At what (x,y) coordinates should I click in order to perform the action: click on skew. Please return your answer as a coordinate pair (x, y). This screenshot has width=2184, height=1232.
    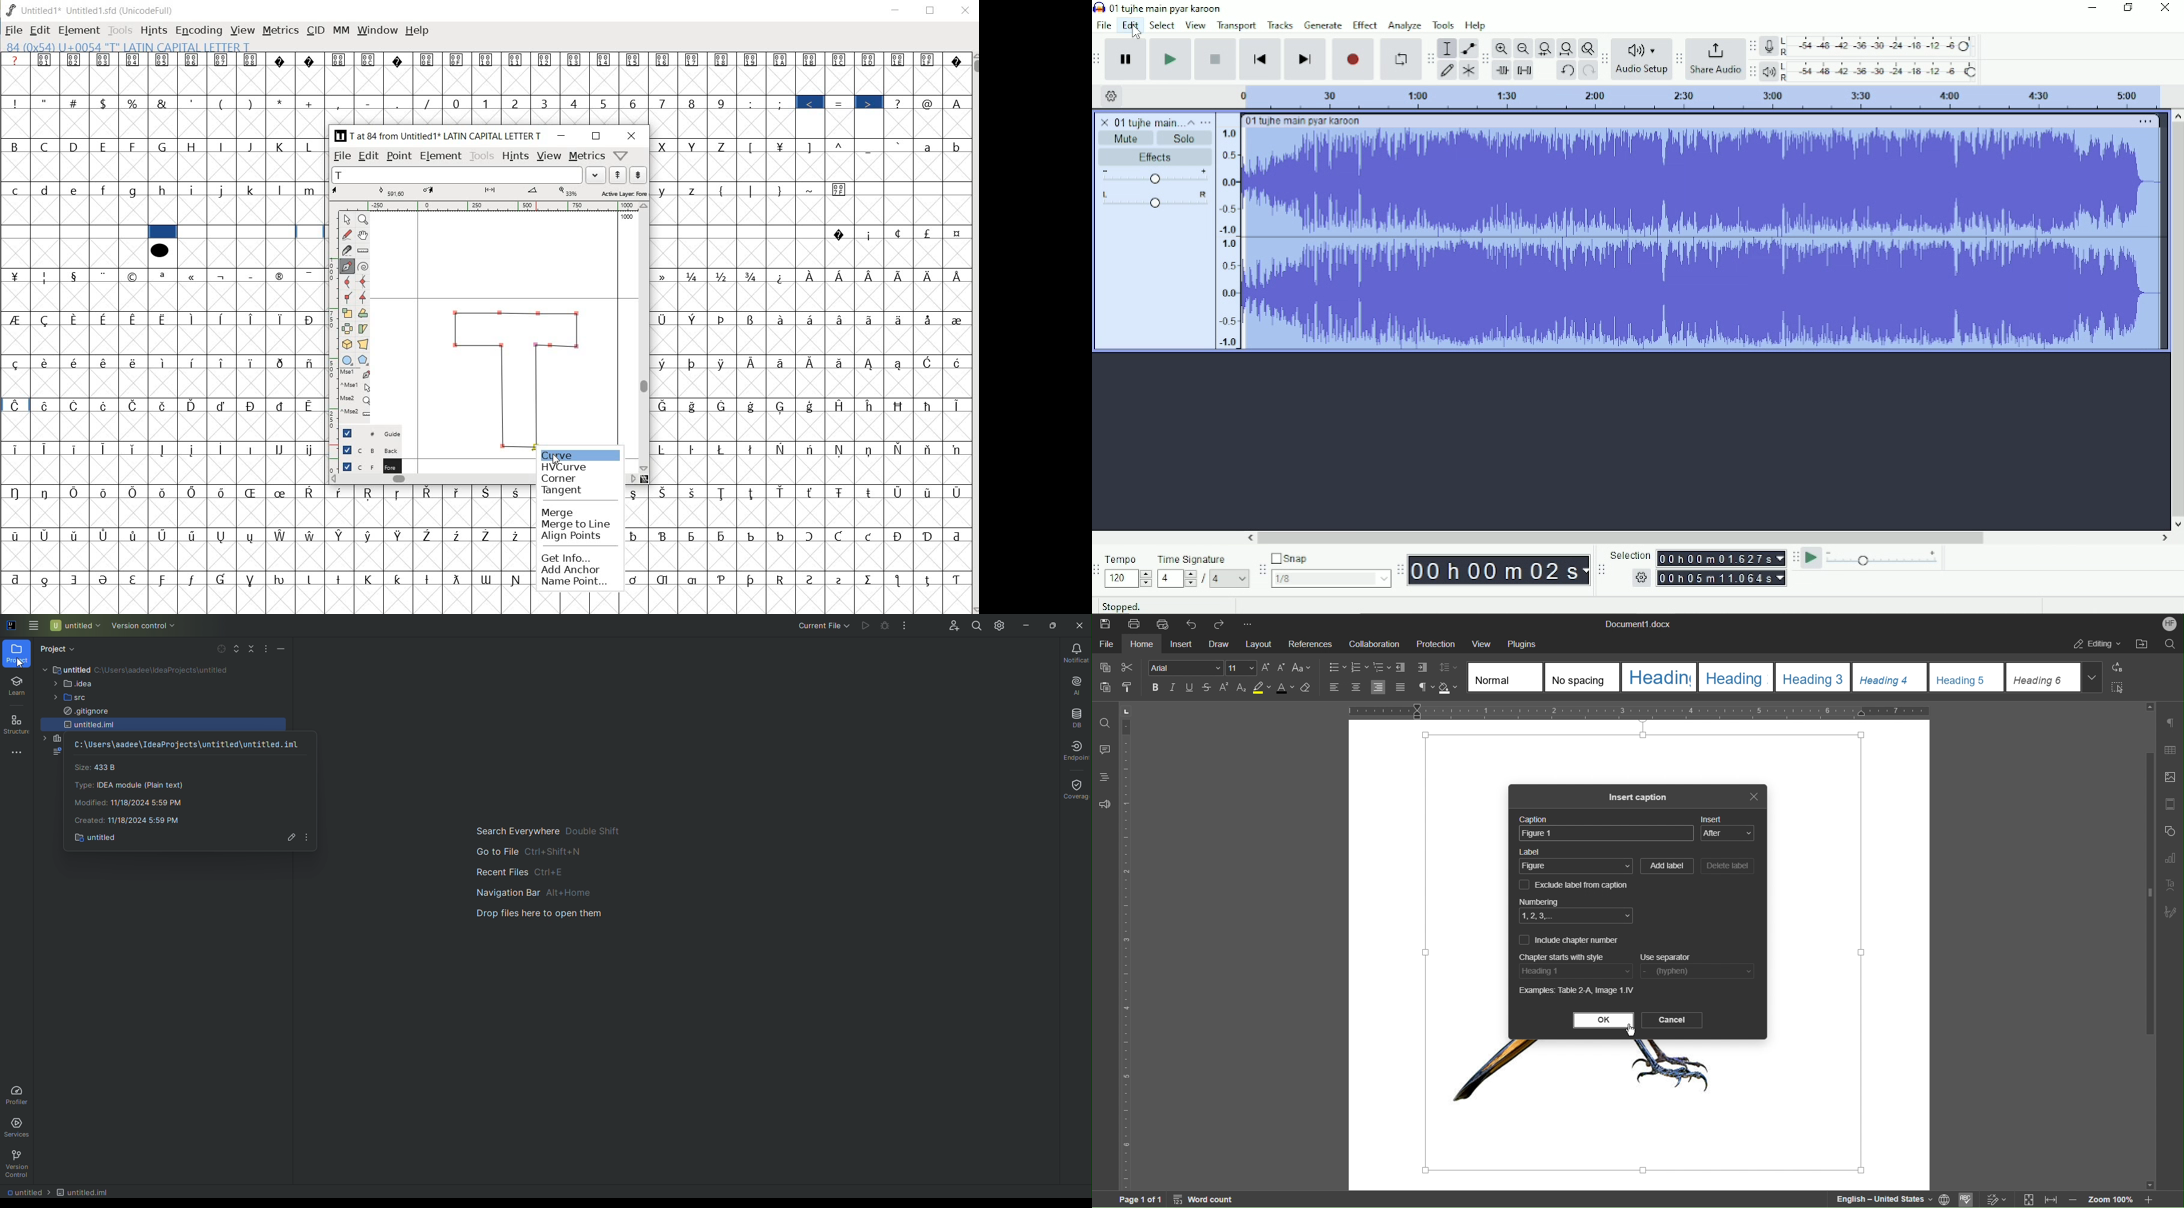
    Looking at the image, I should click on (365, 329).